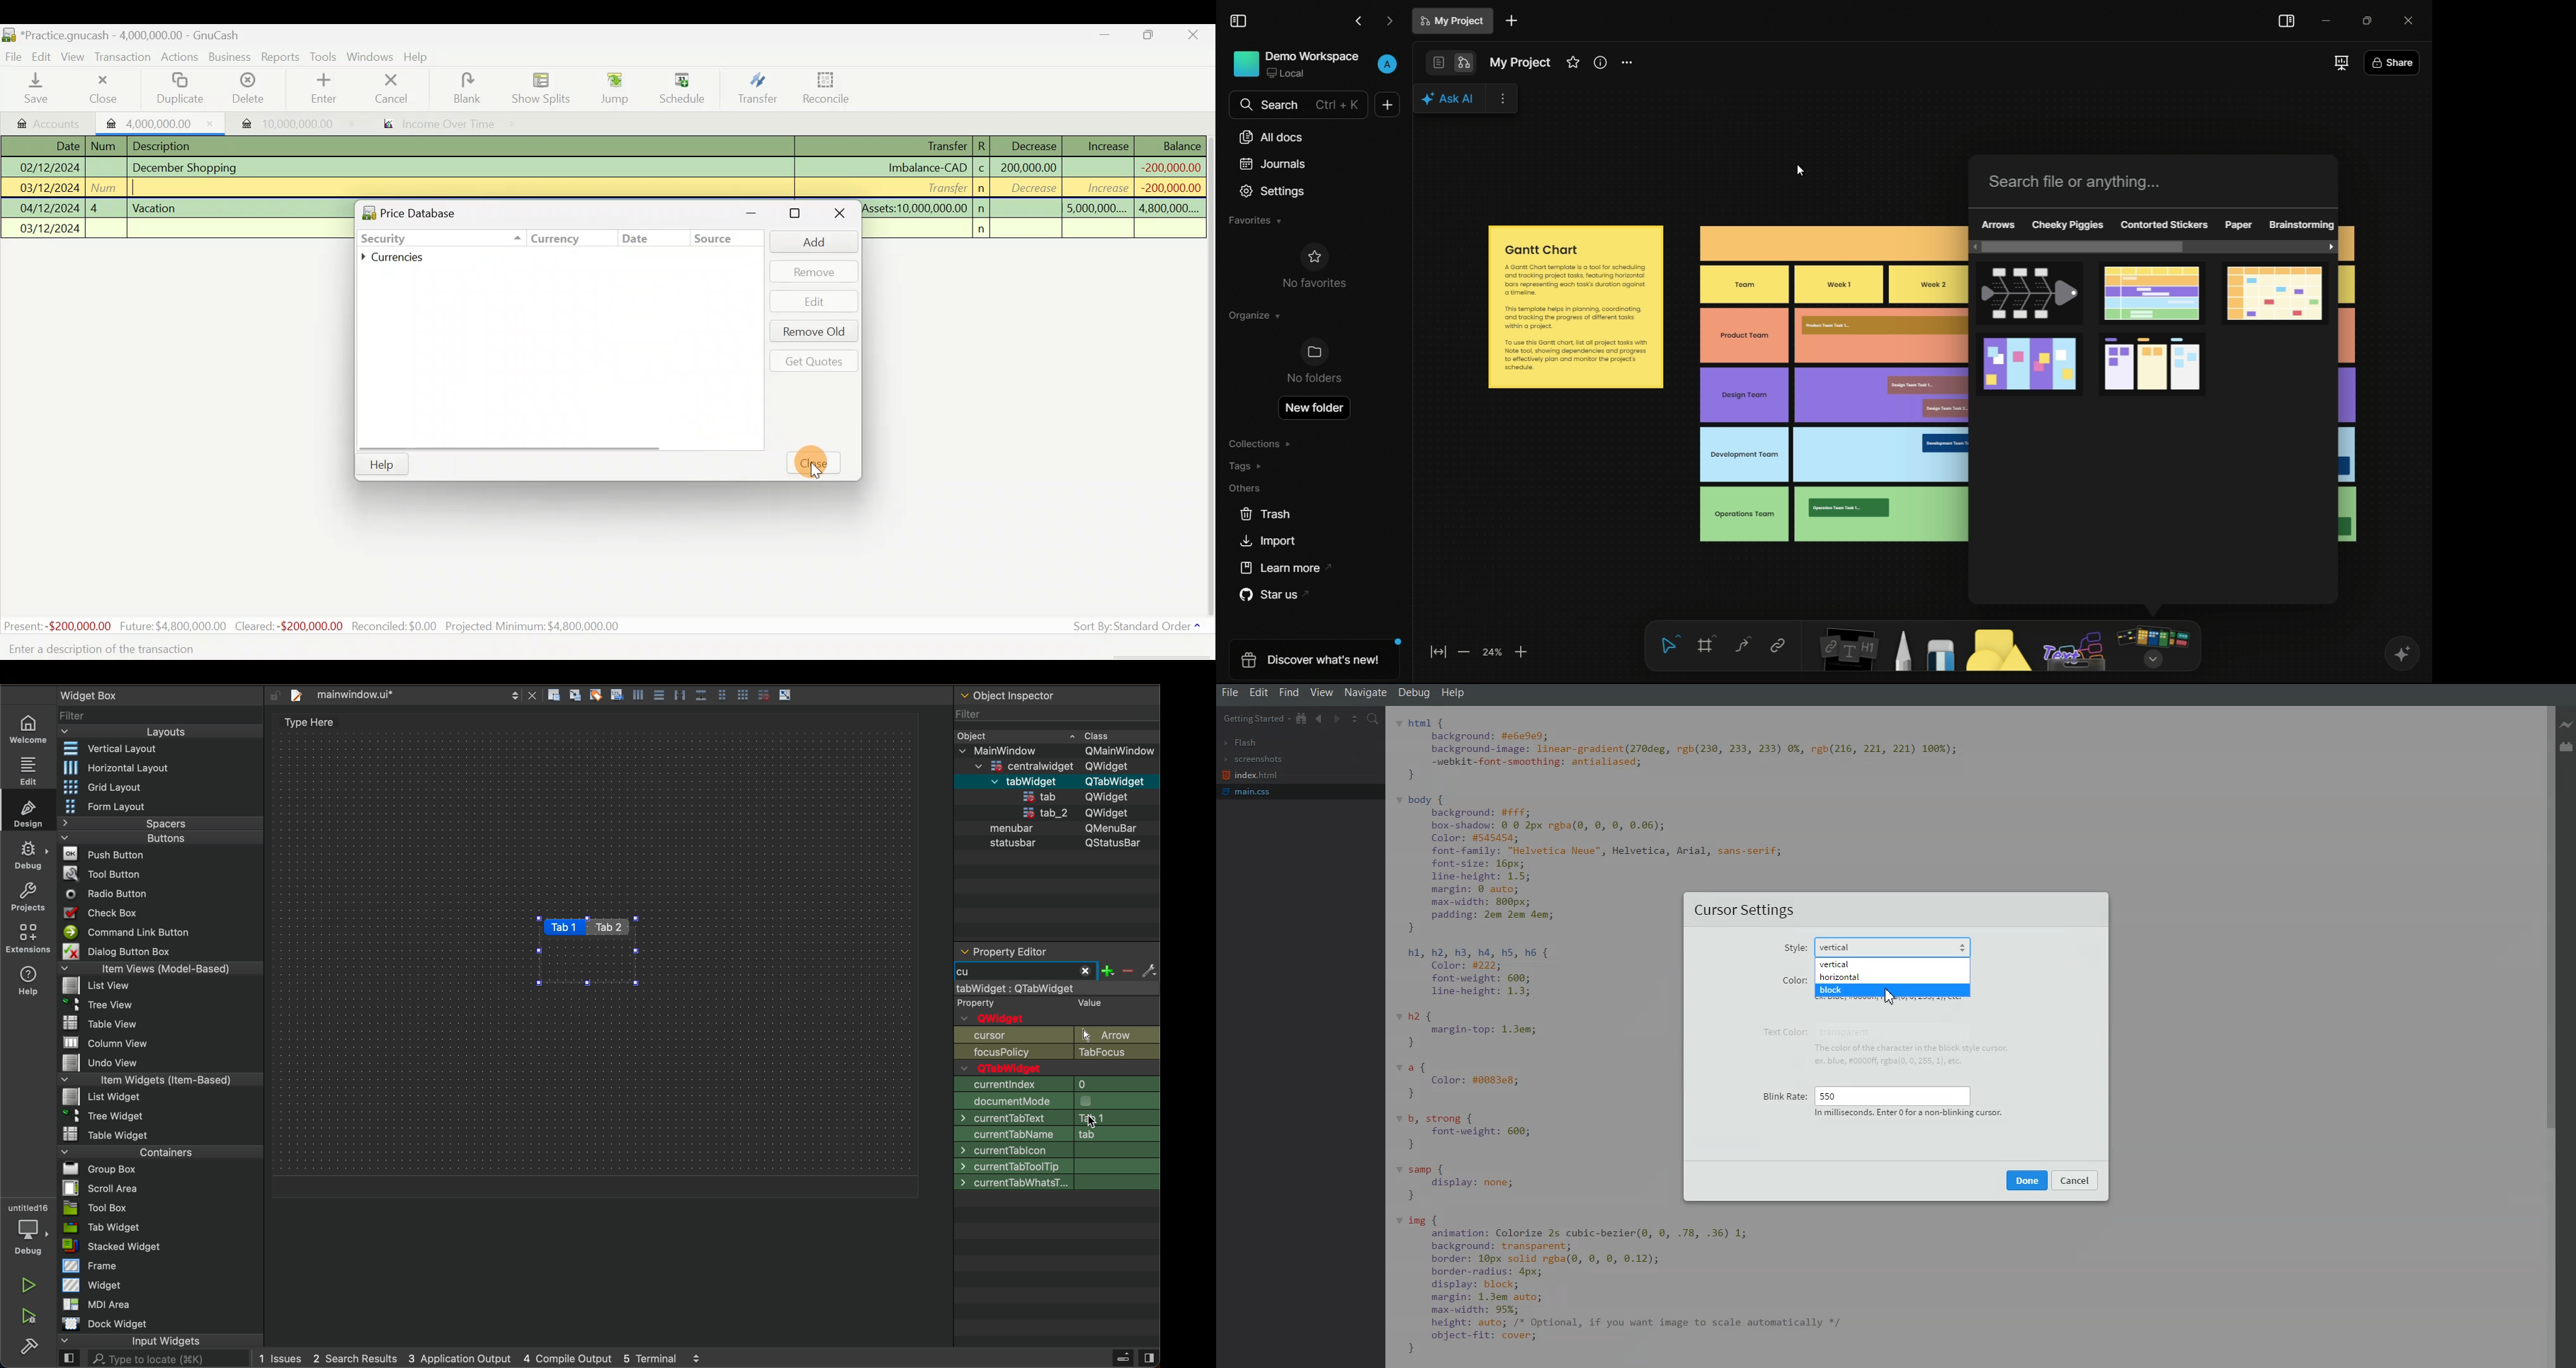  What do you see at coordinates (97, 1096) in the screenshot?
I see `List widget` at bounding box center [97, 1096].